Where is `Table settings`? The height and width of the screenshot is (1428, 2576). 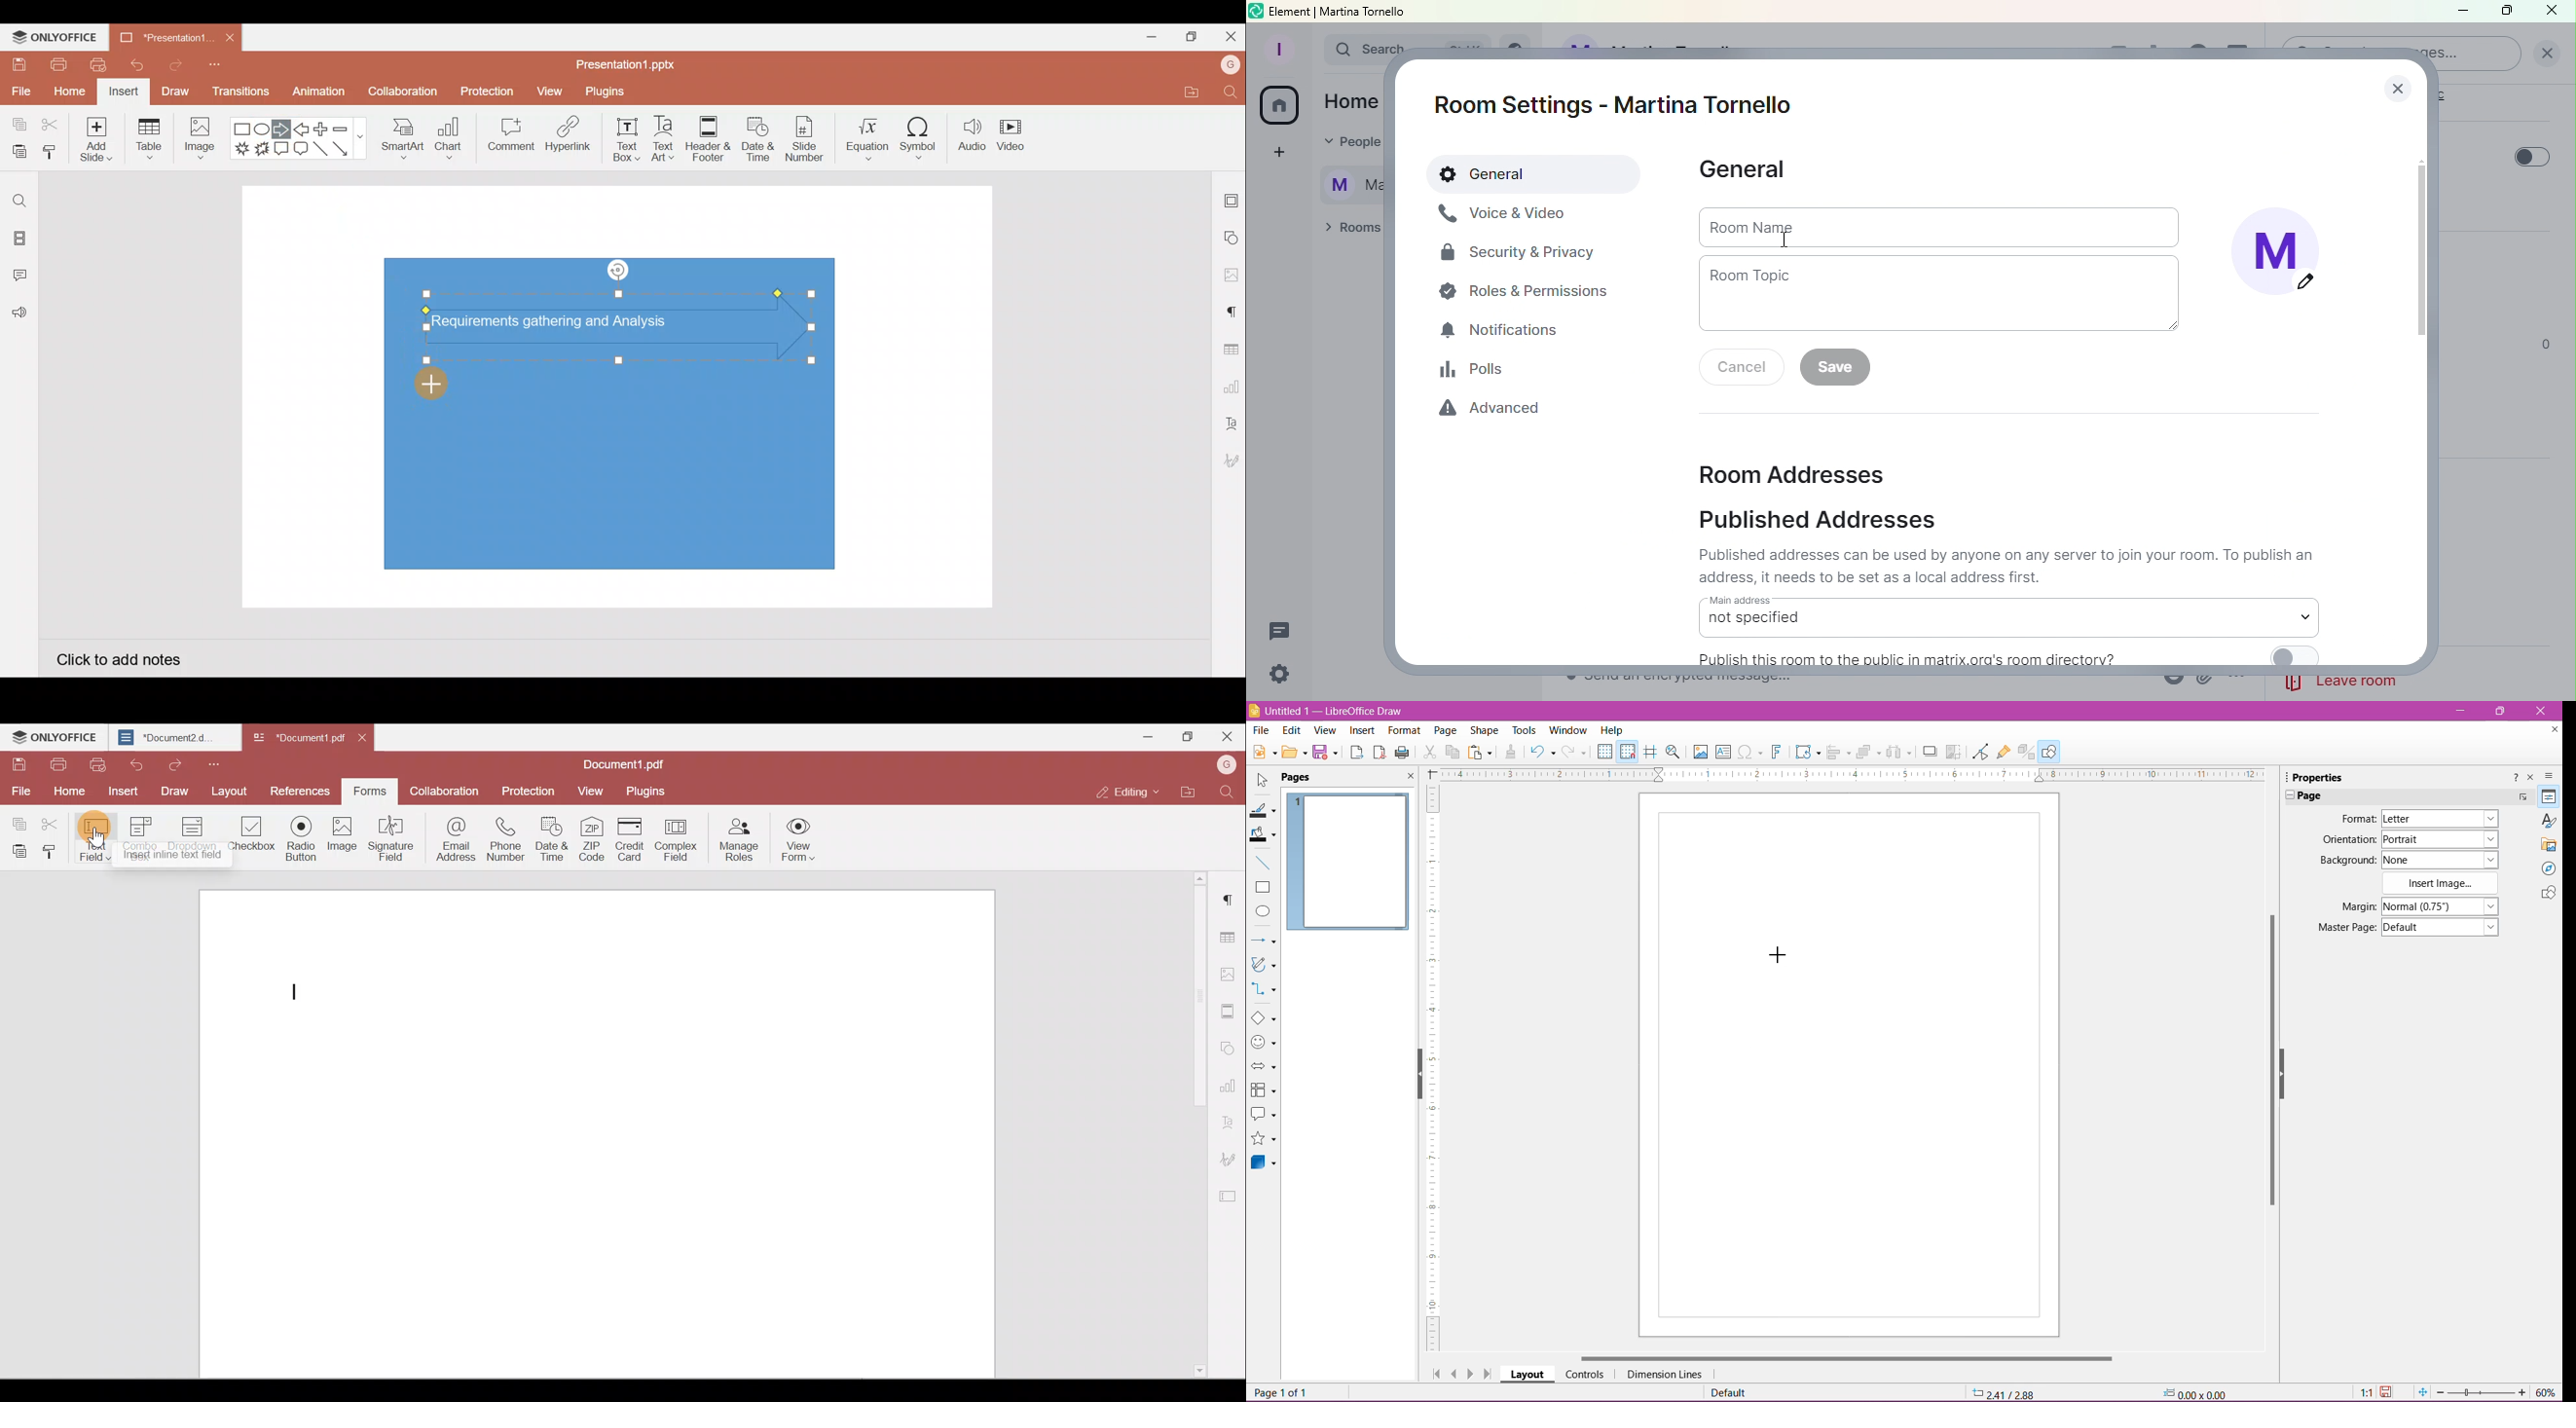 Table settings is located at coordinates (1229, 933).